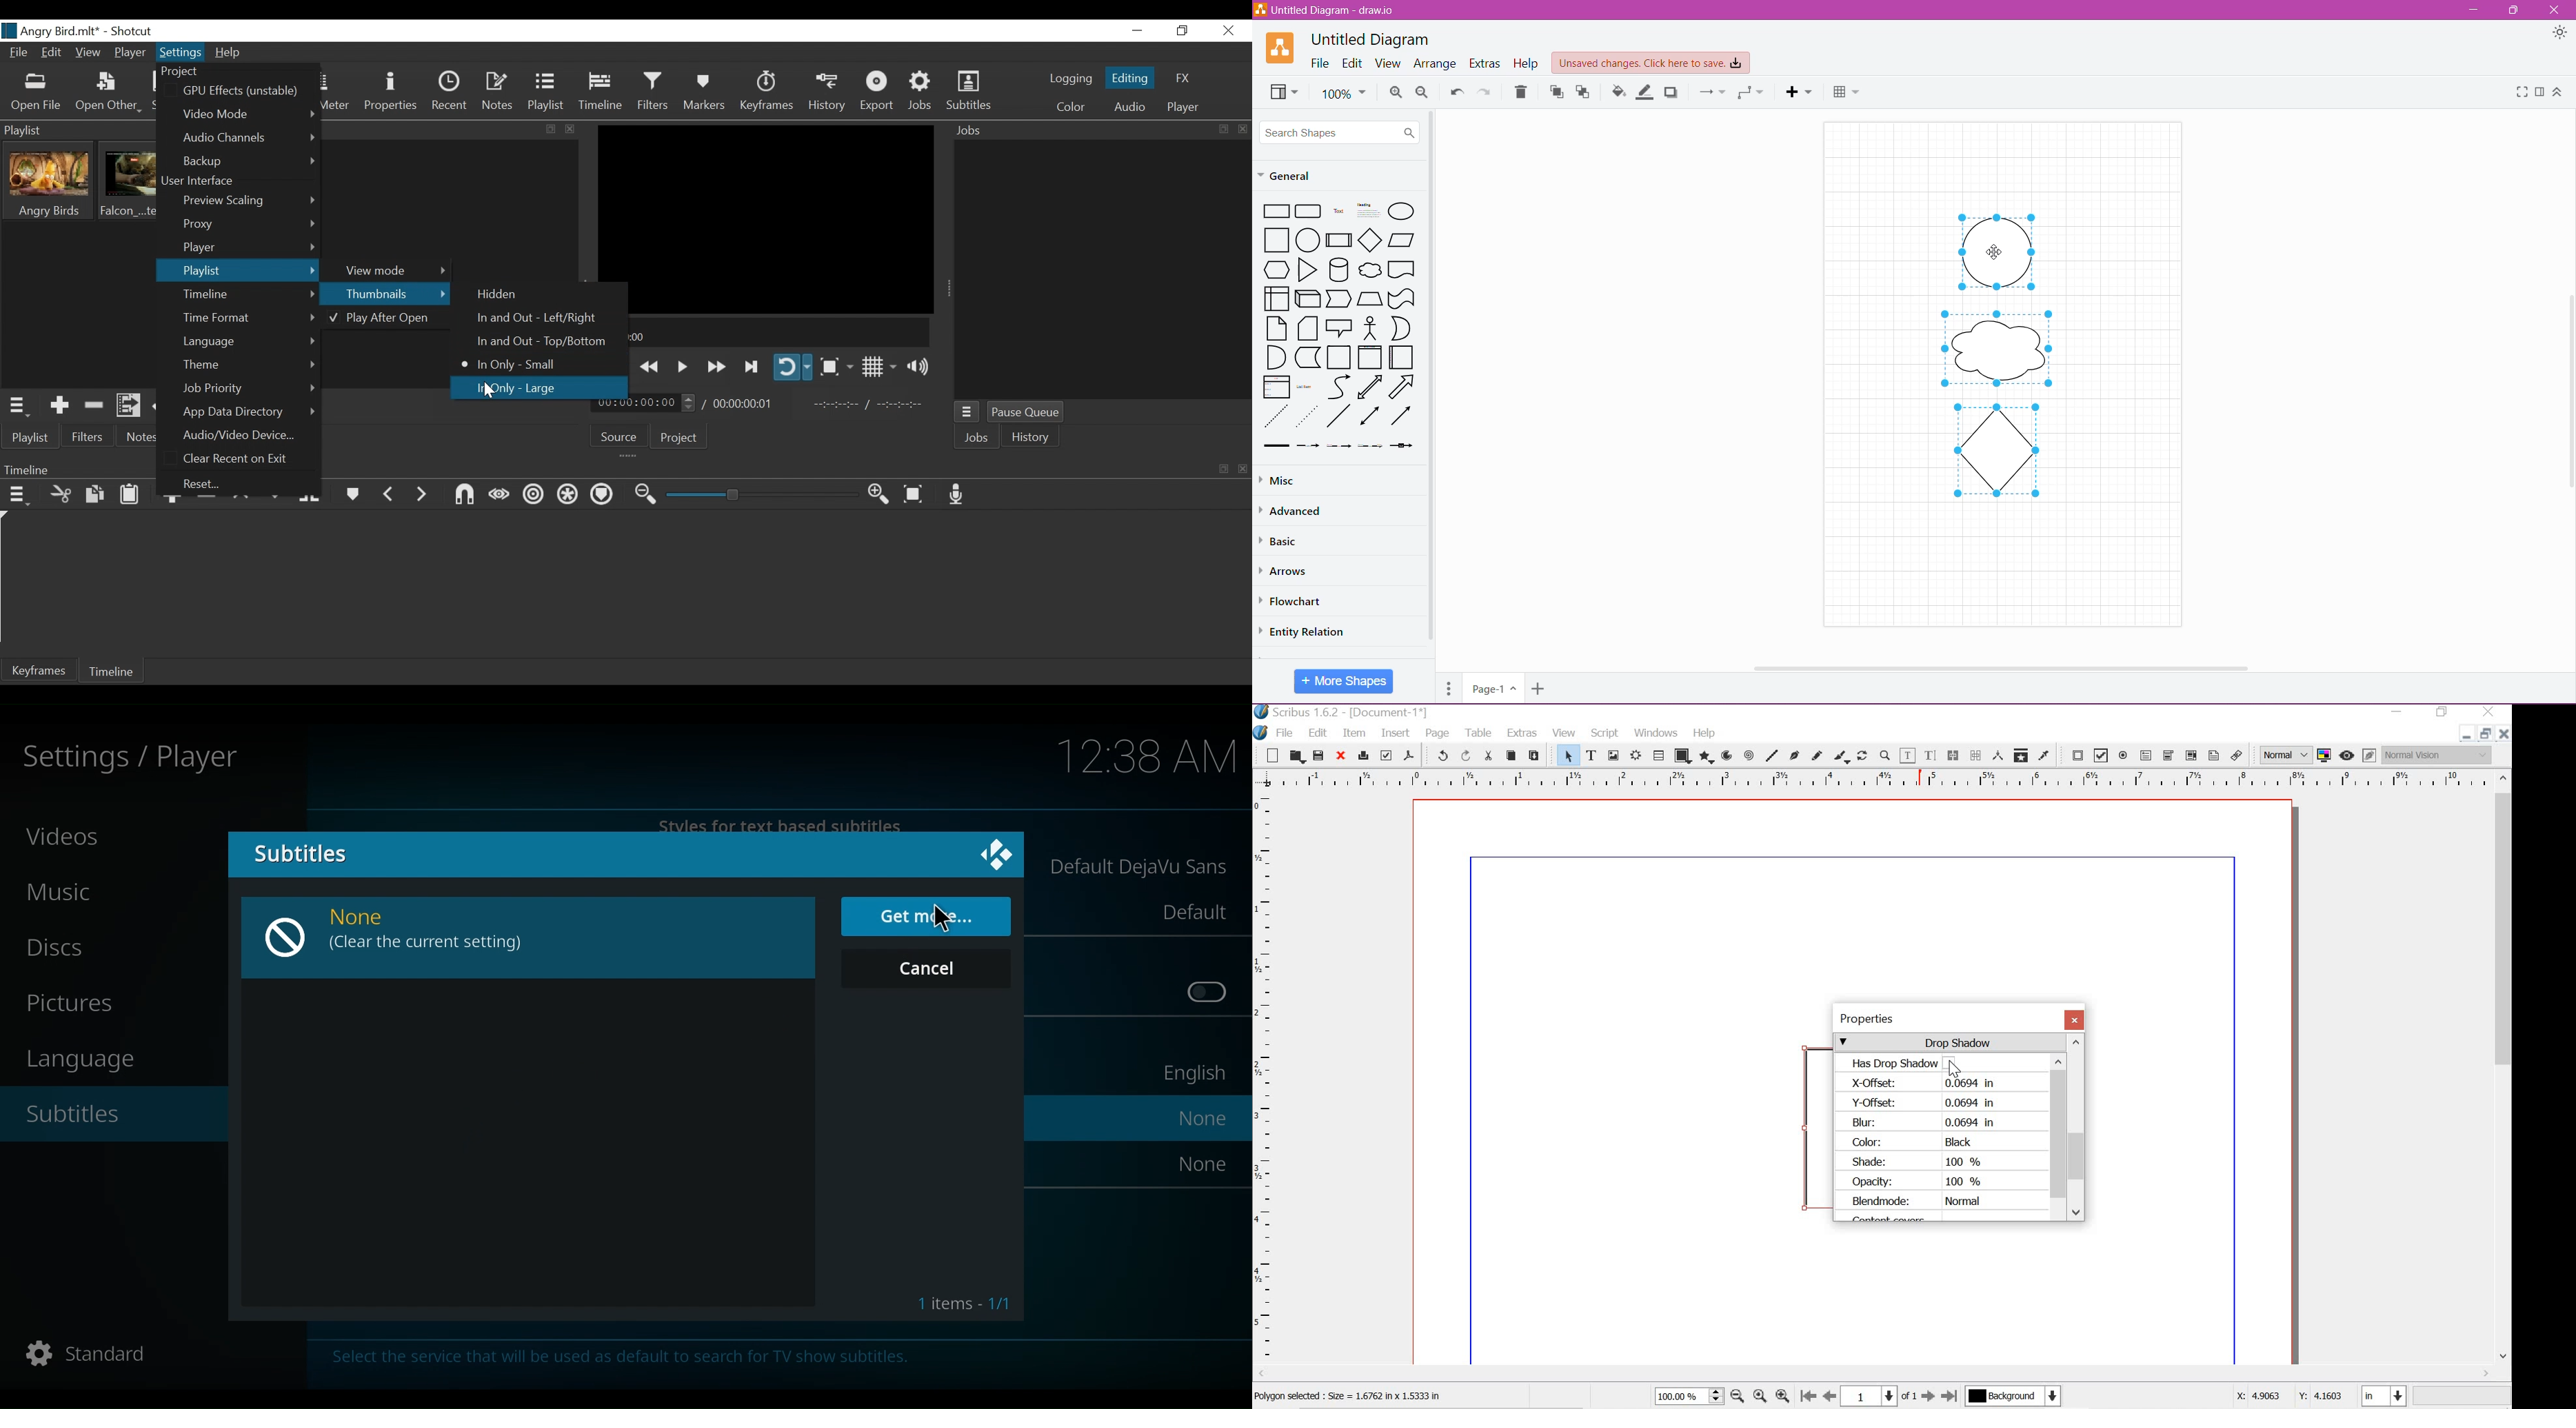 The width and height of the screenshot is (2576, 1428). What do you see at coordinates (2239, 755) in the screenshot?
I see `link annotation` at bounding box center [2239, 755].